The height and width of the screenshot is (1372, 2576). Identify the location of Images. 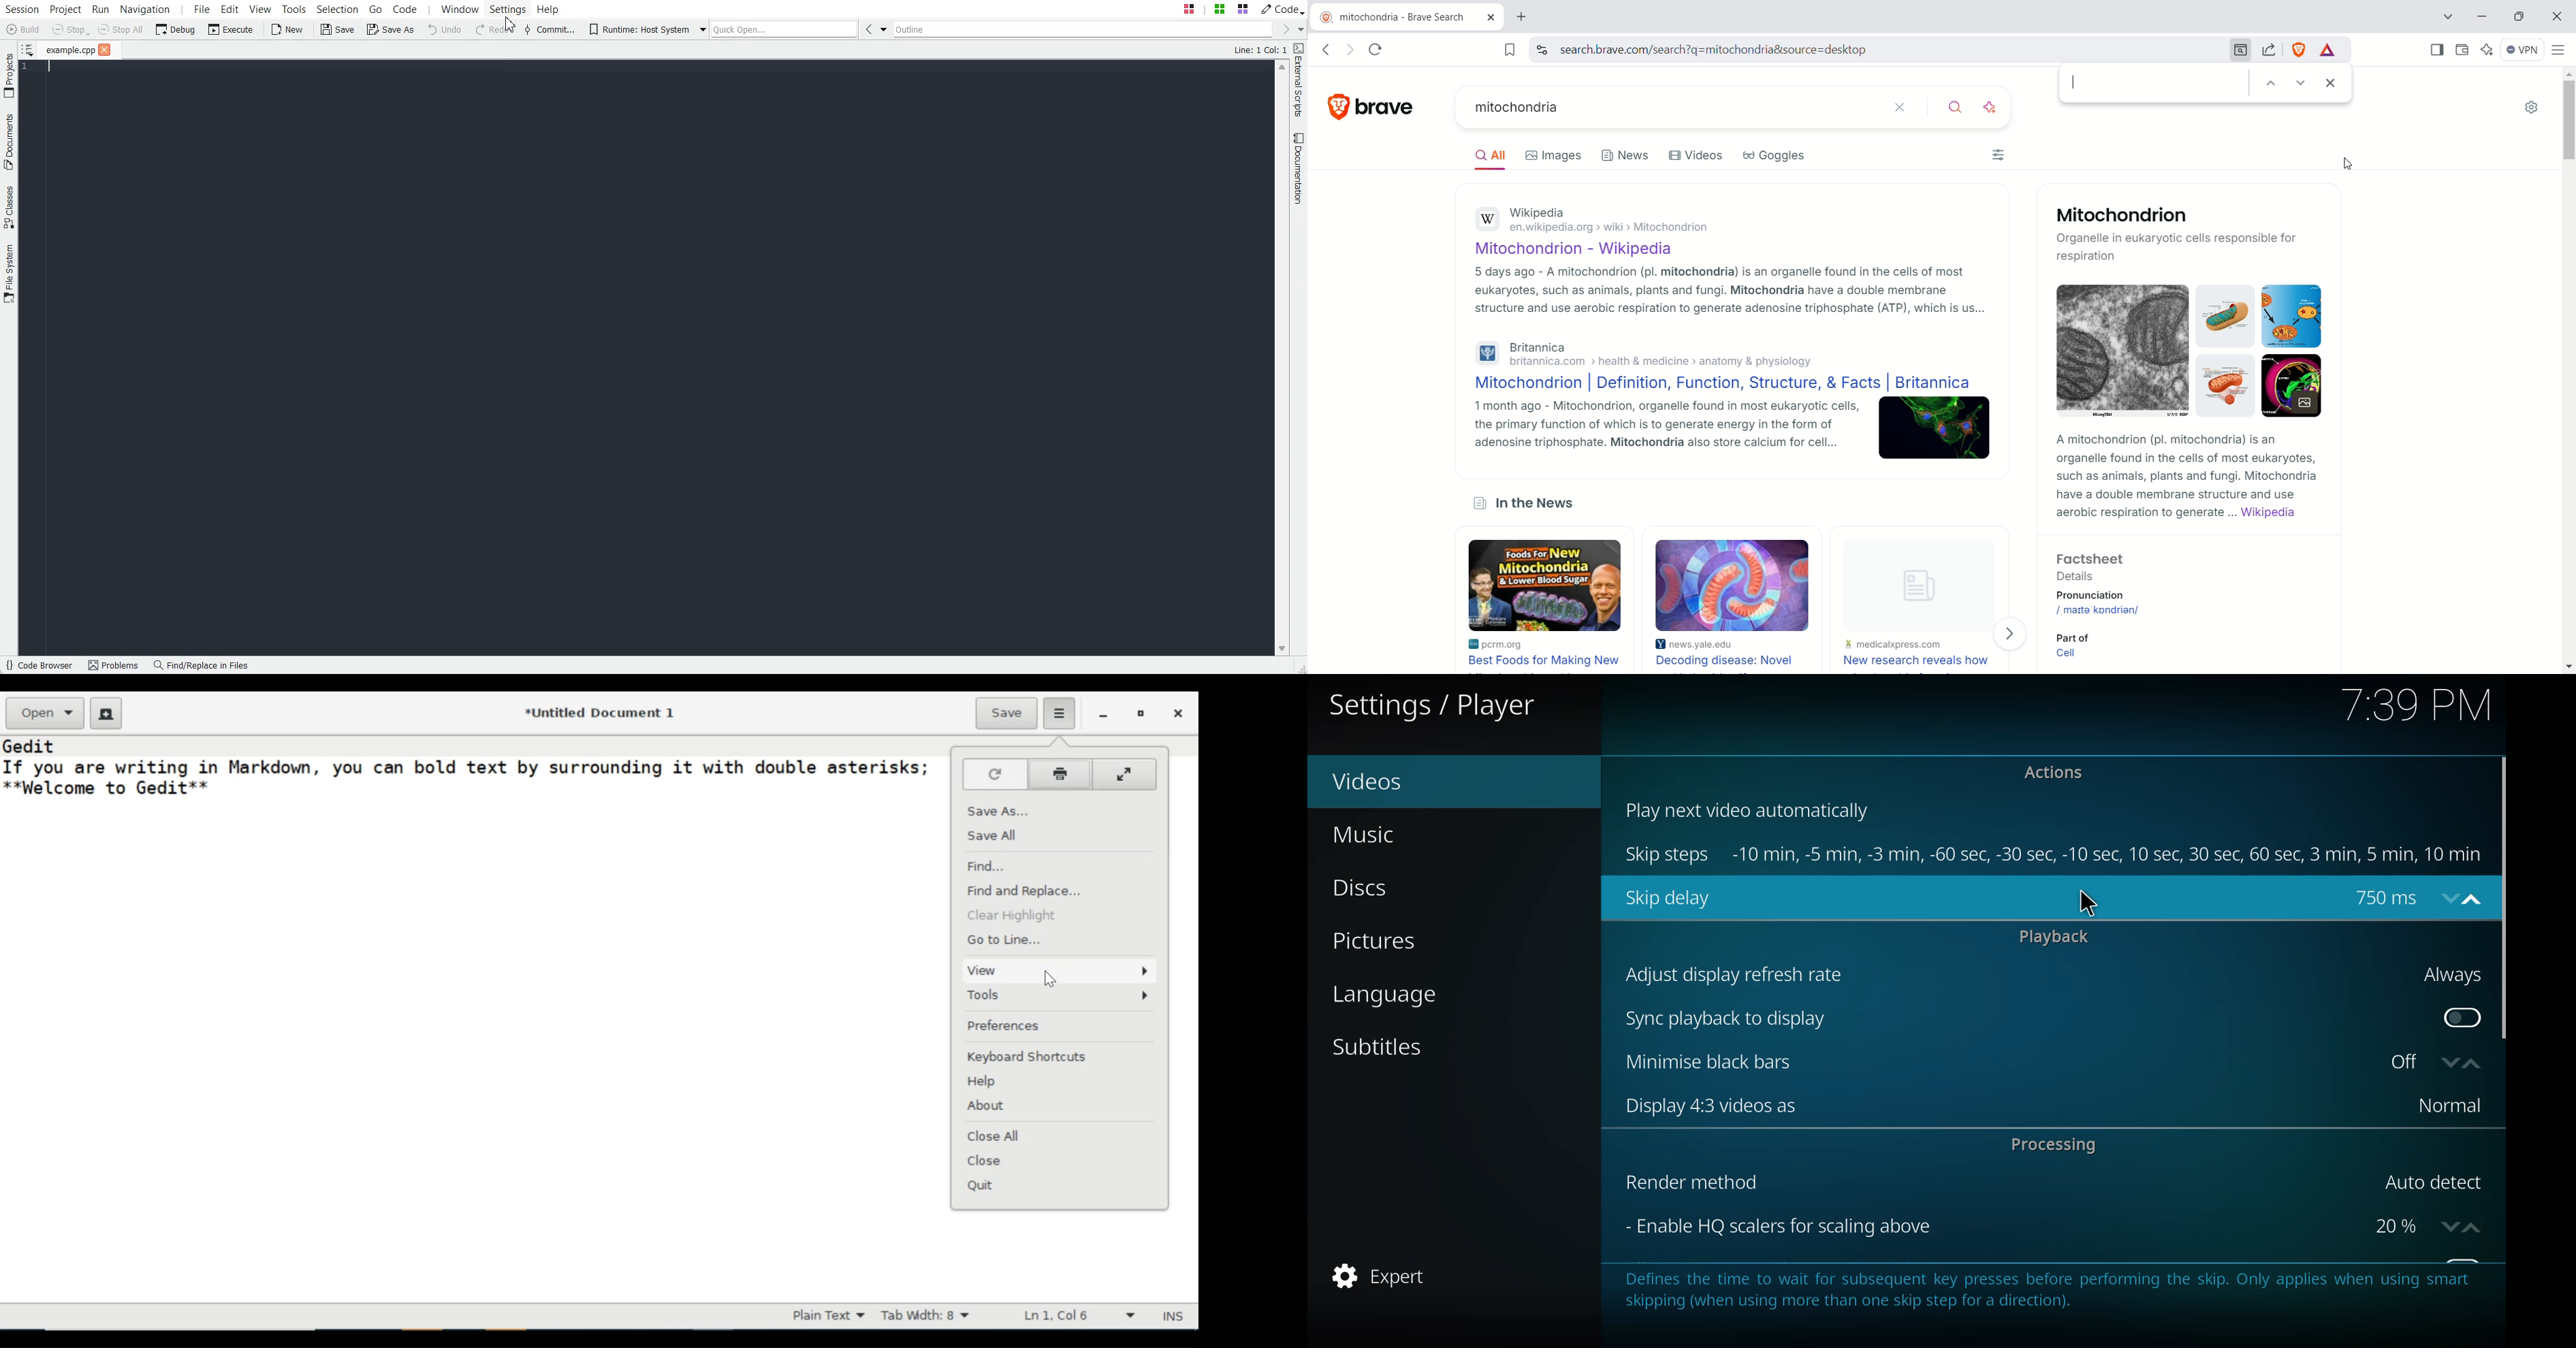
(1551, 154).